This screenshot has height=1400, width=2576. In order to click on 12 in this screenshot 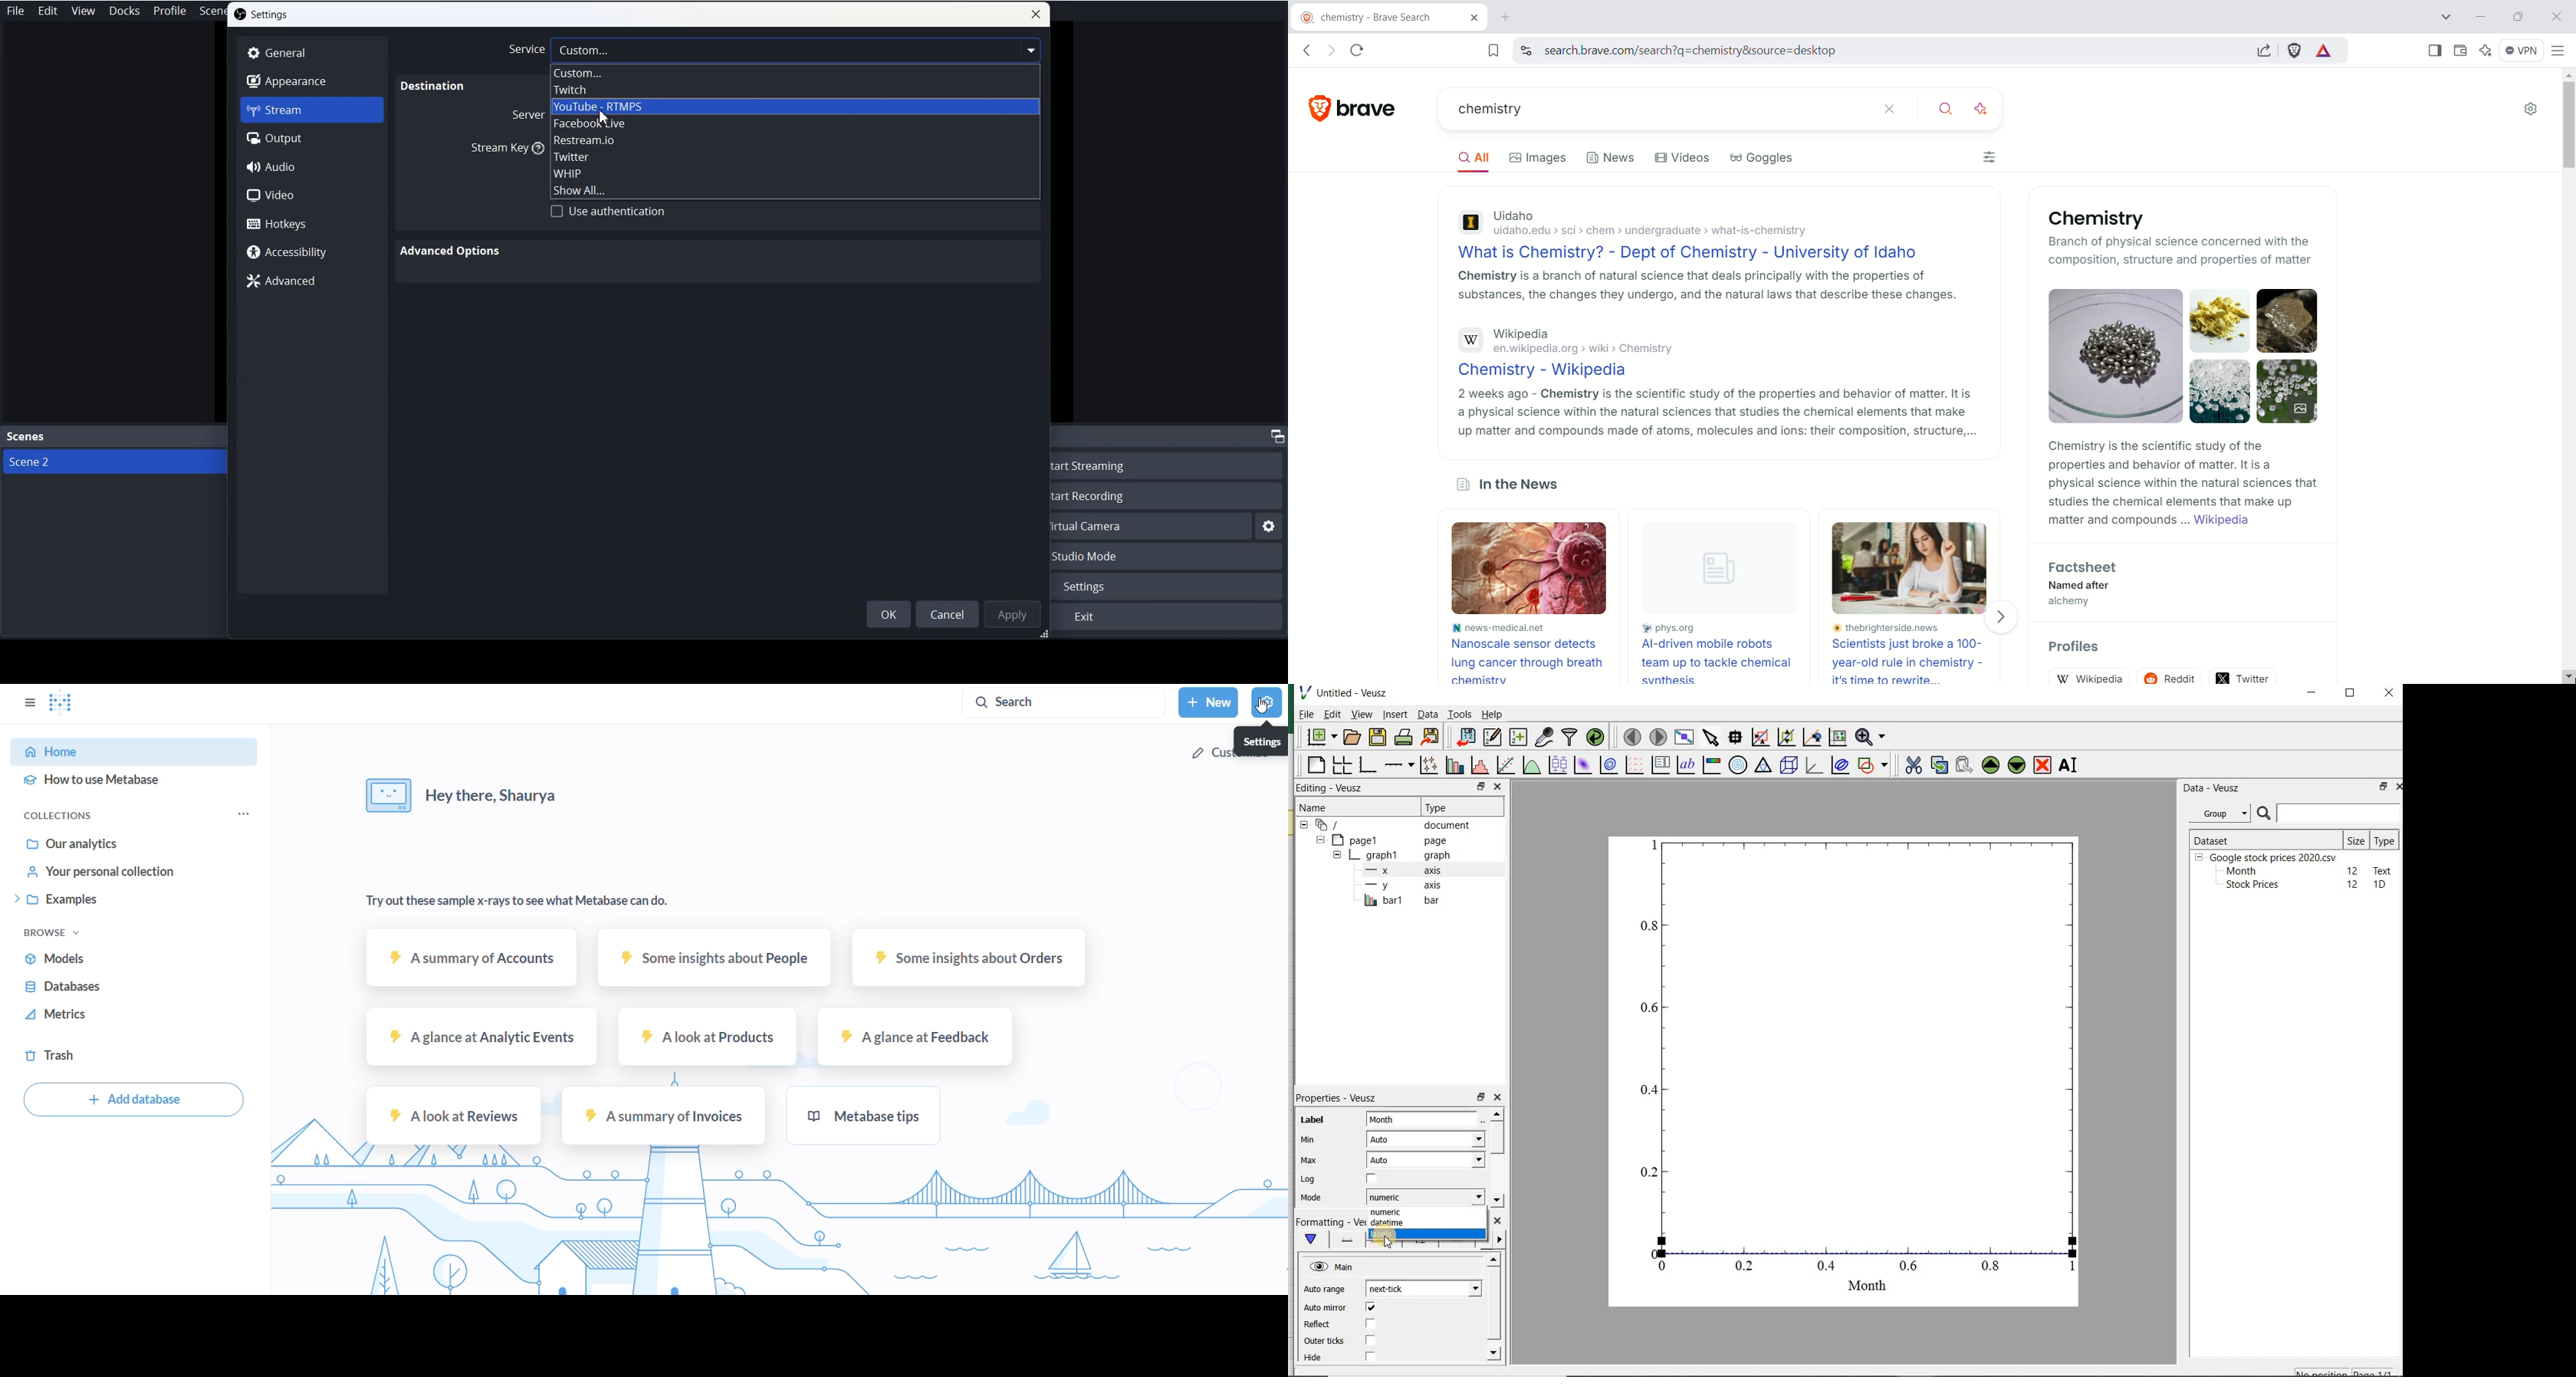, I will do `click(2354, 884)`.